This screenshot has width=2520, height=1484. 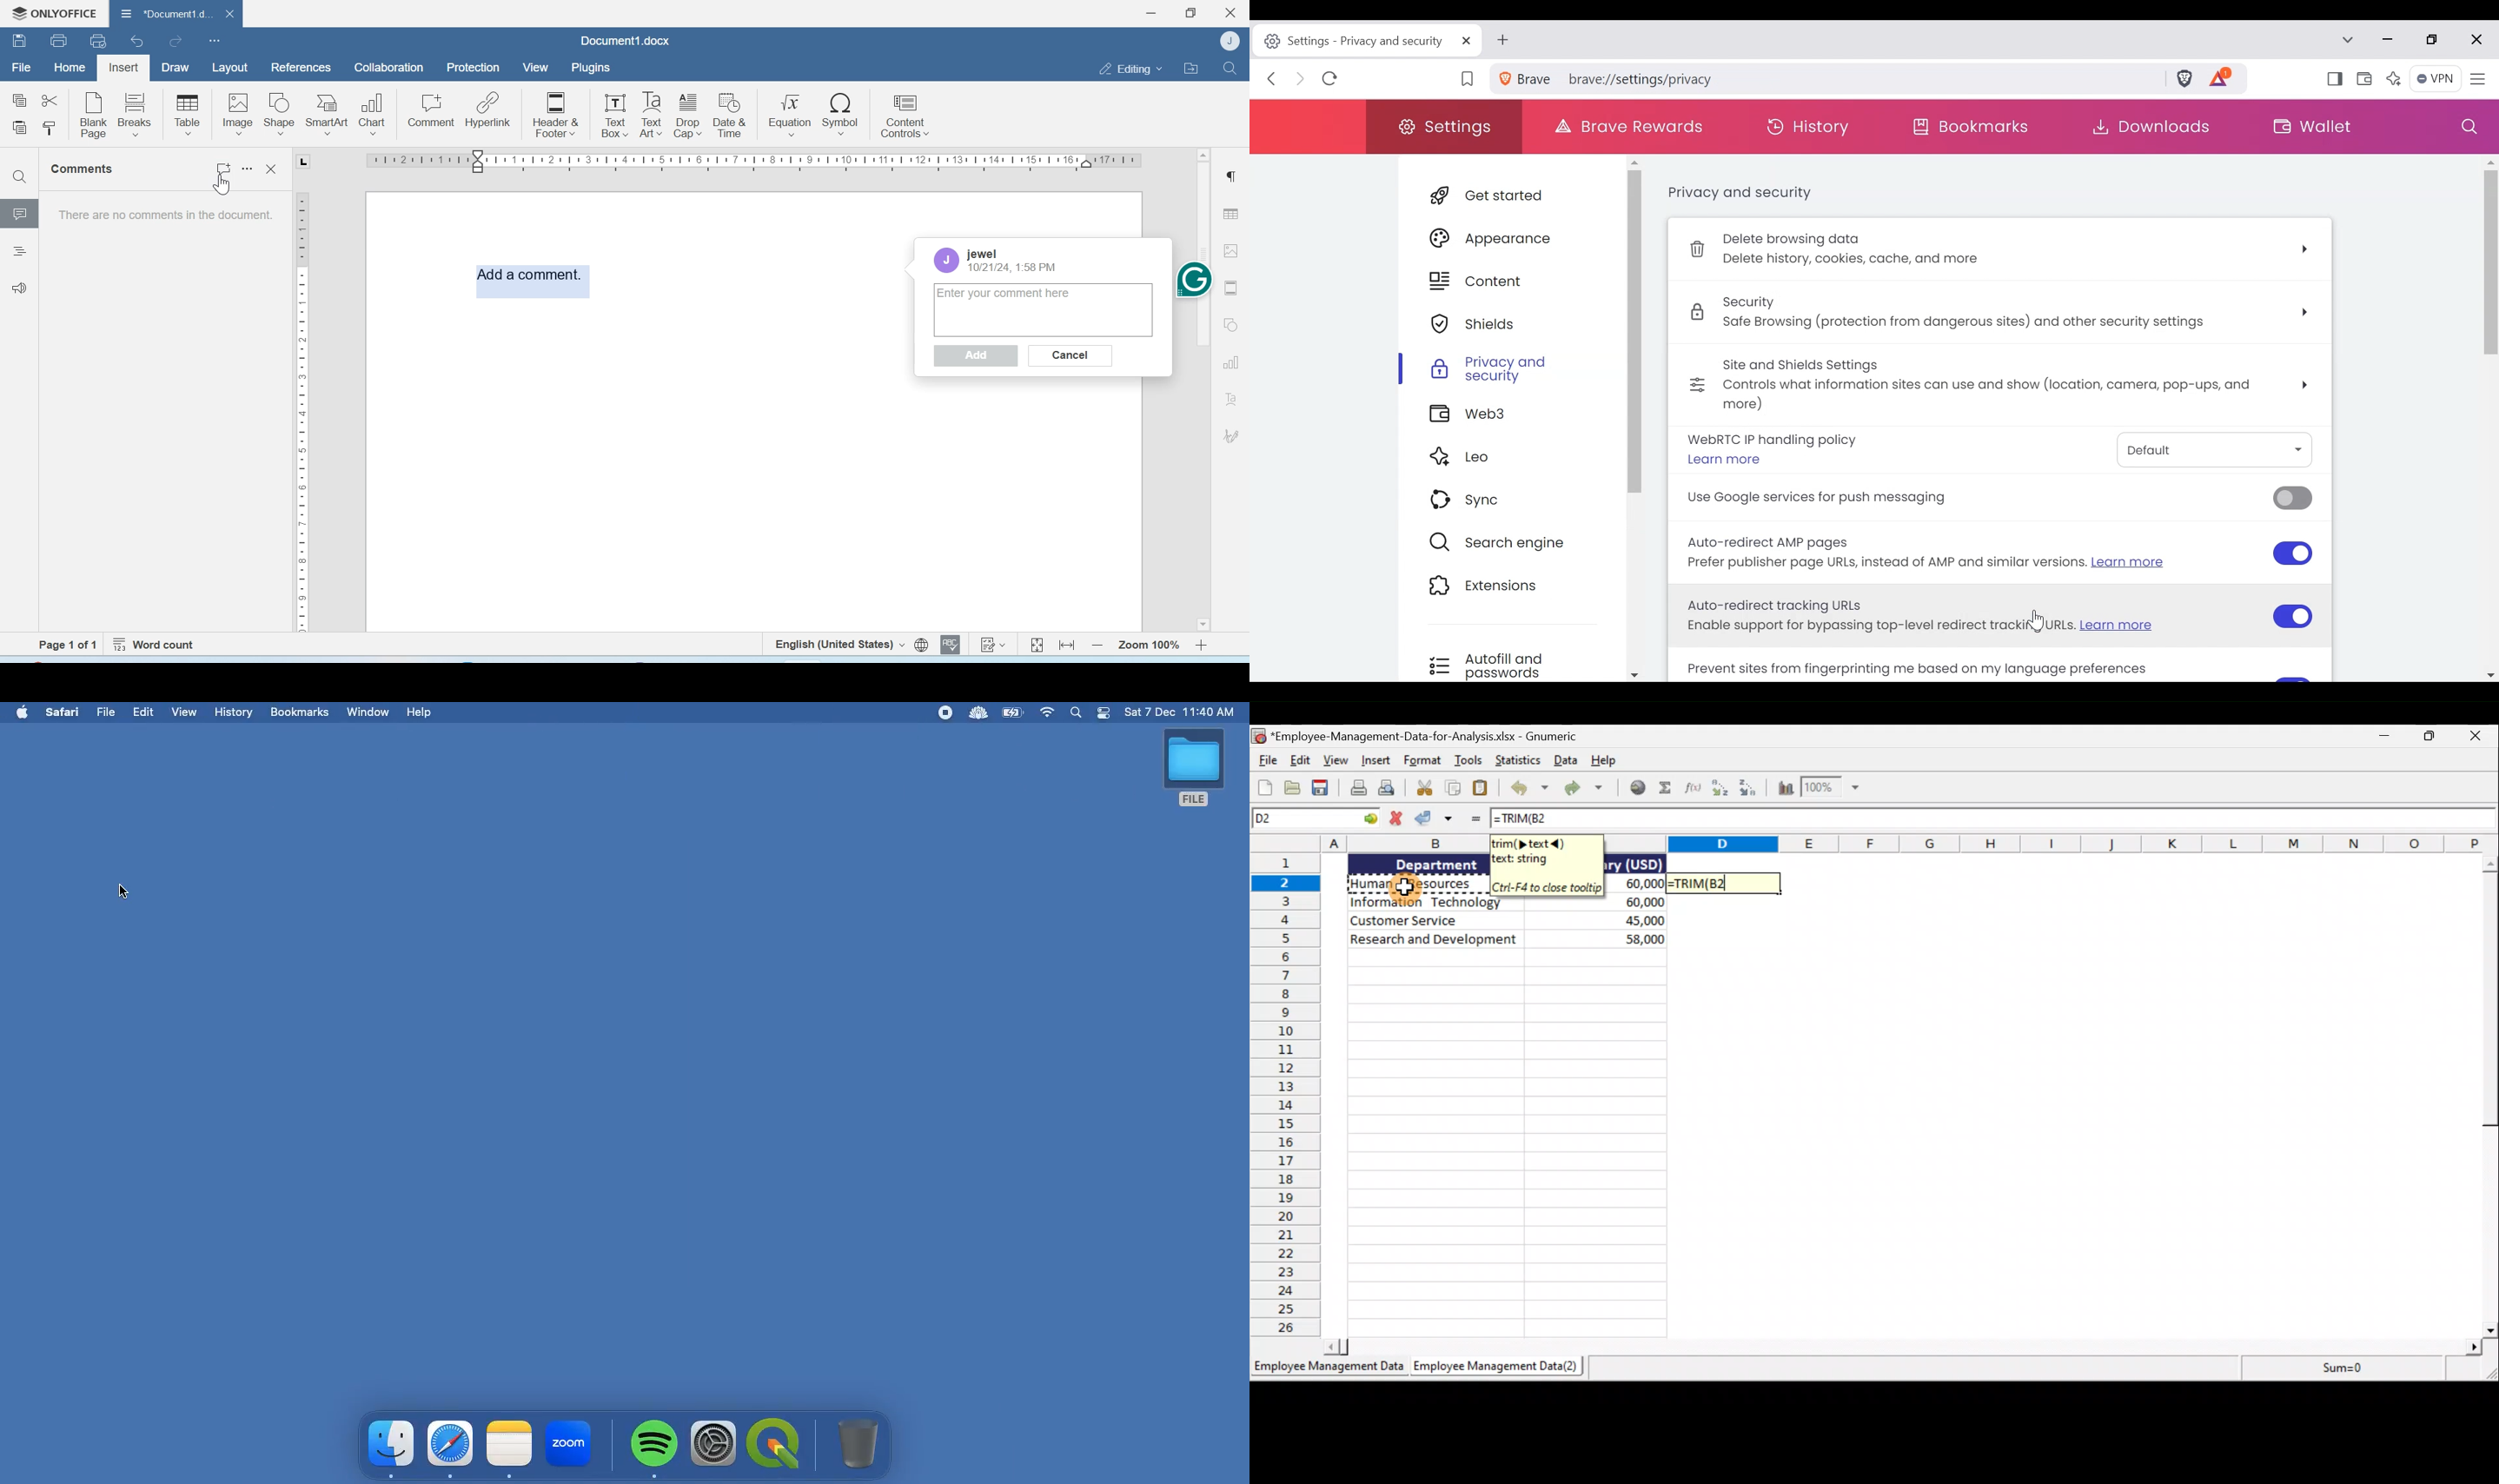 I want to click on Columns, so click(x=2044, y=843).